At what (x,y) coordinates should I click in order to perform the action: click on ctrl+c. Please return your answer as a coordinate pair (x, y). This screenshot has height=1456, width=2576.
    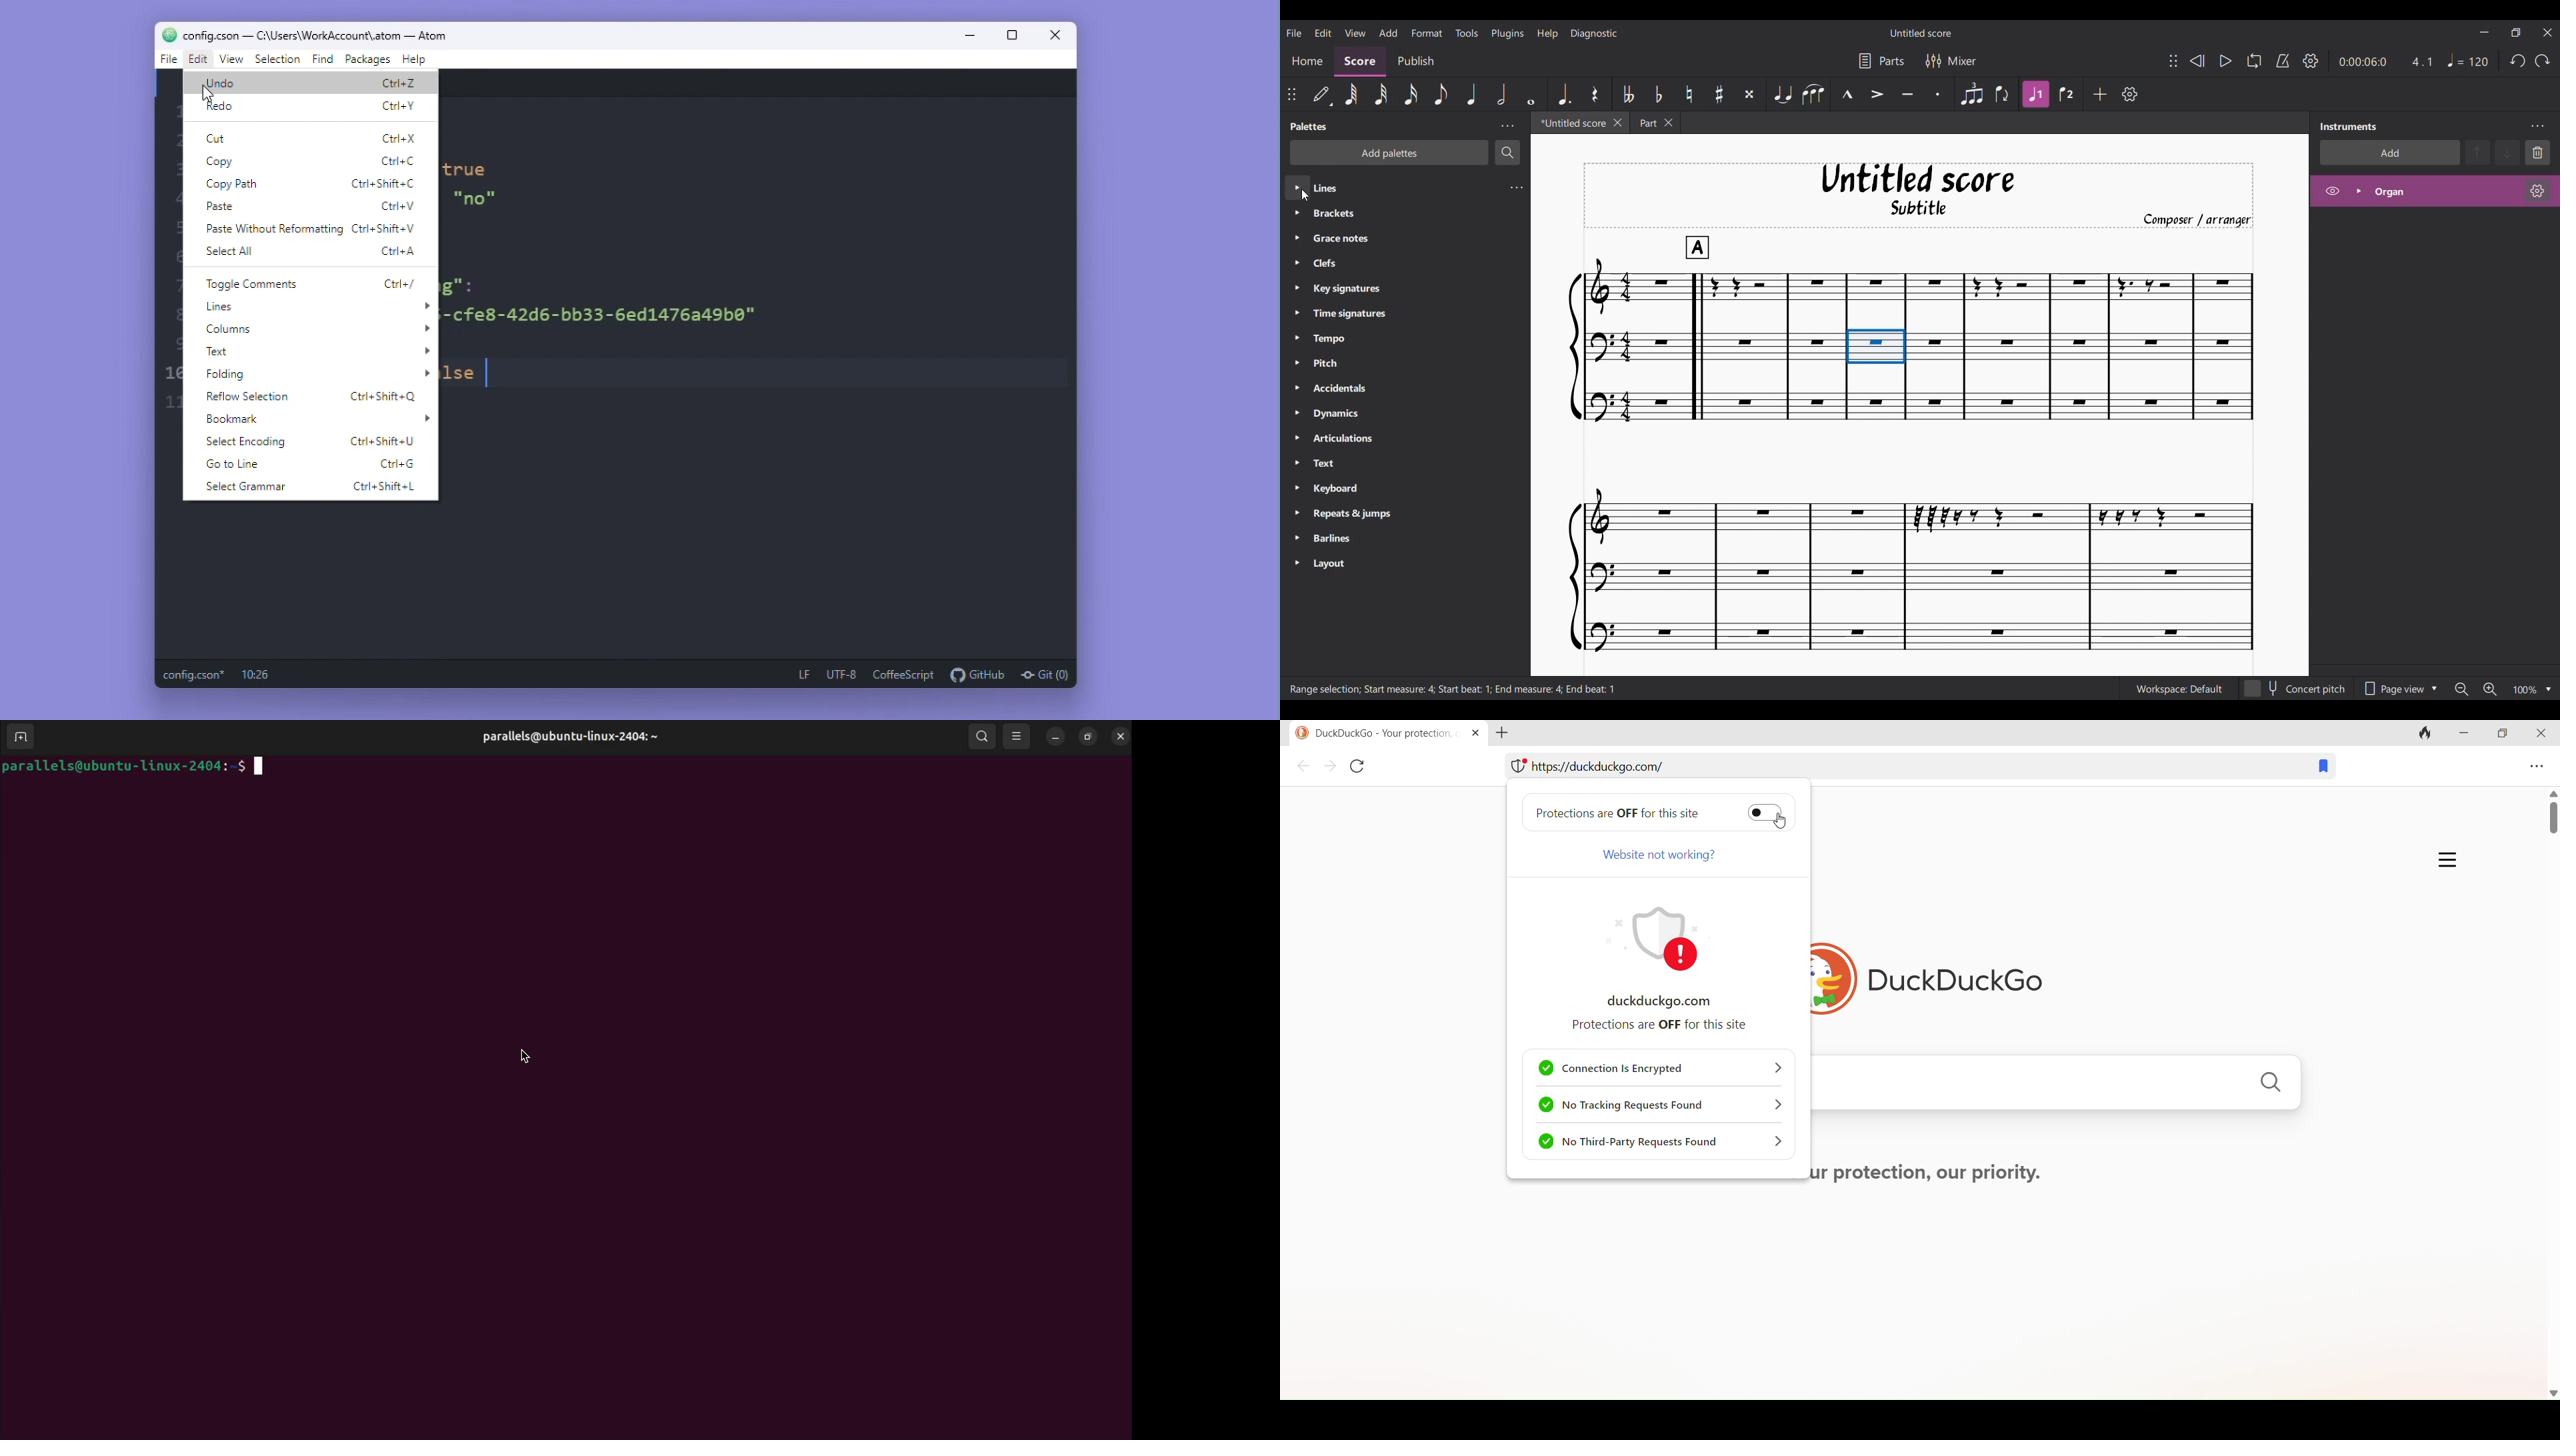
    Looking at the image, I should click on (401, 159).